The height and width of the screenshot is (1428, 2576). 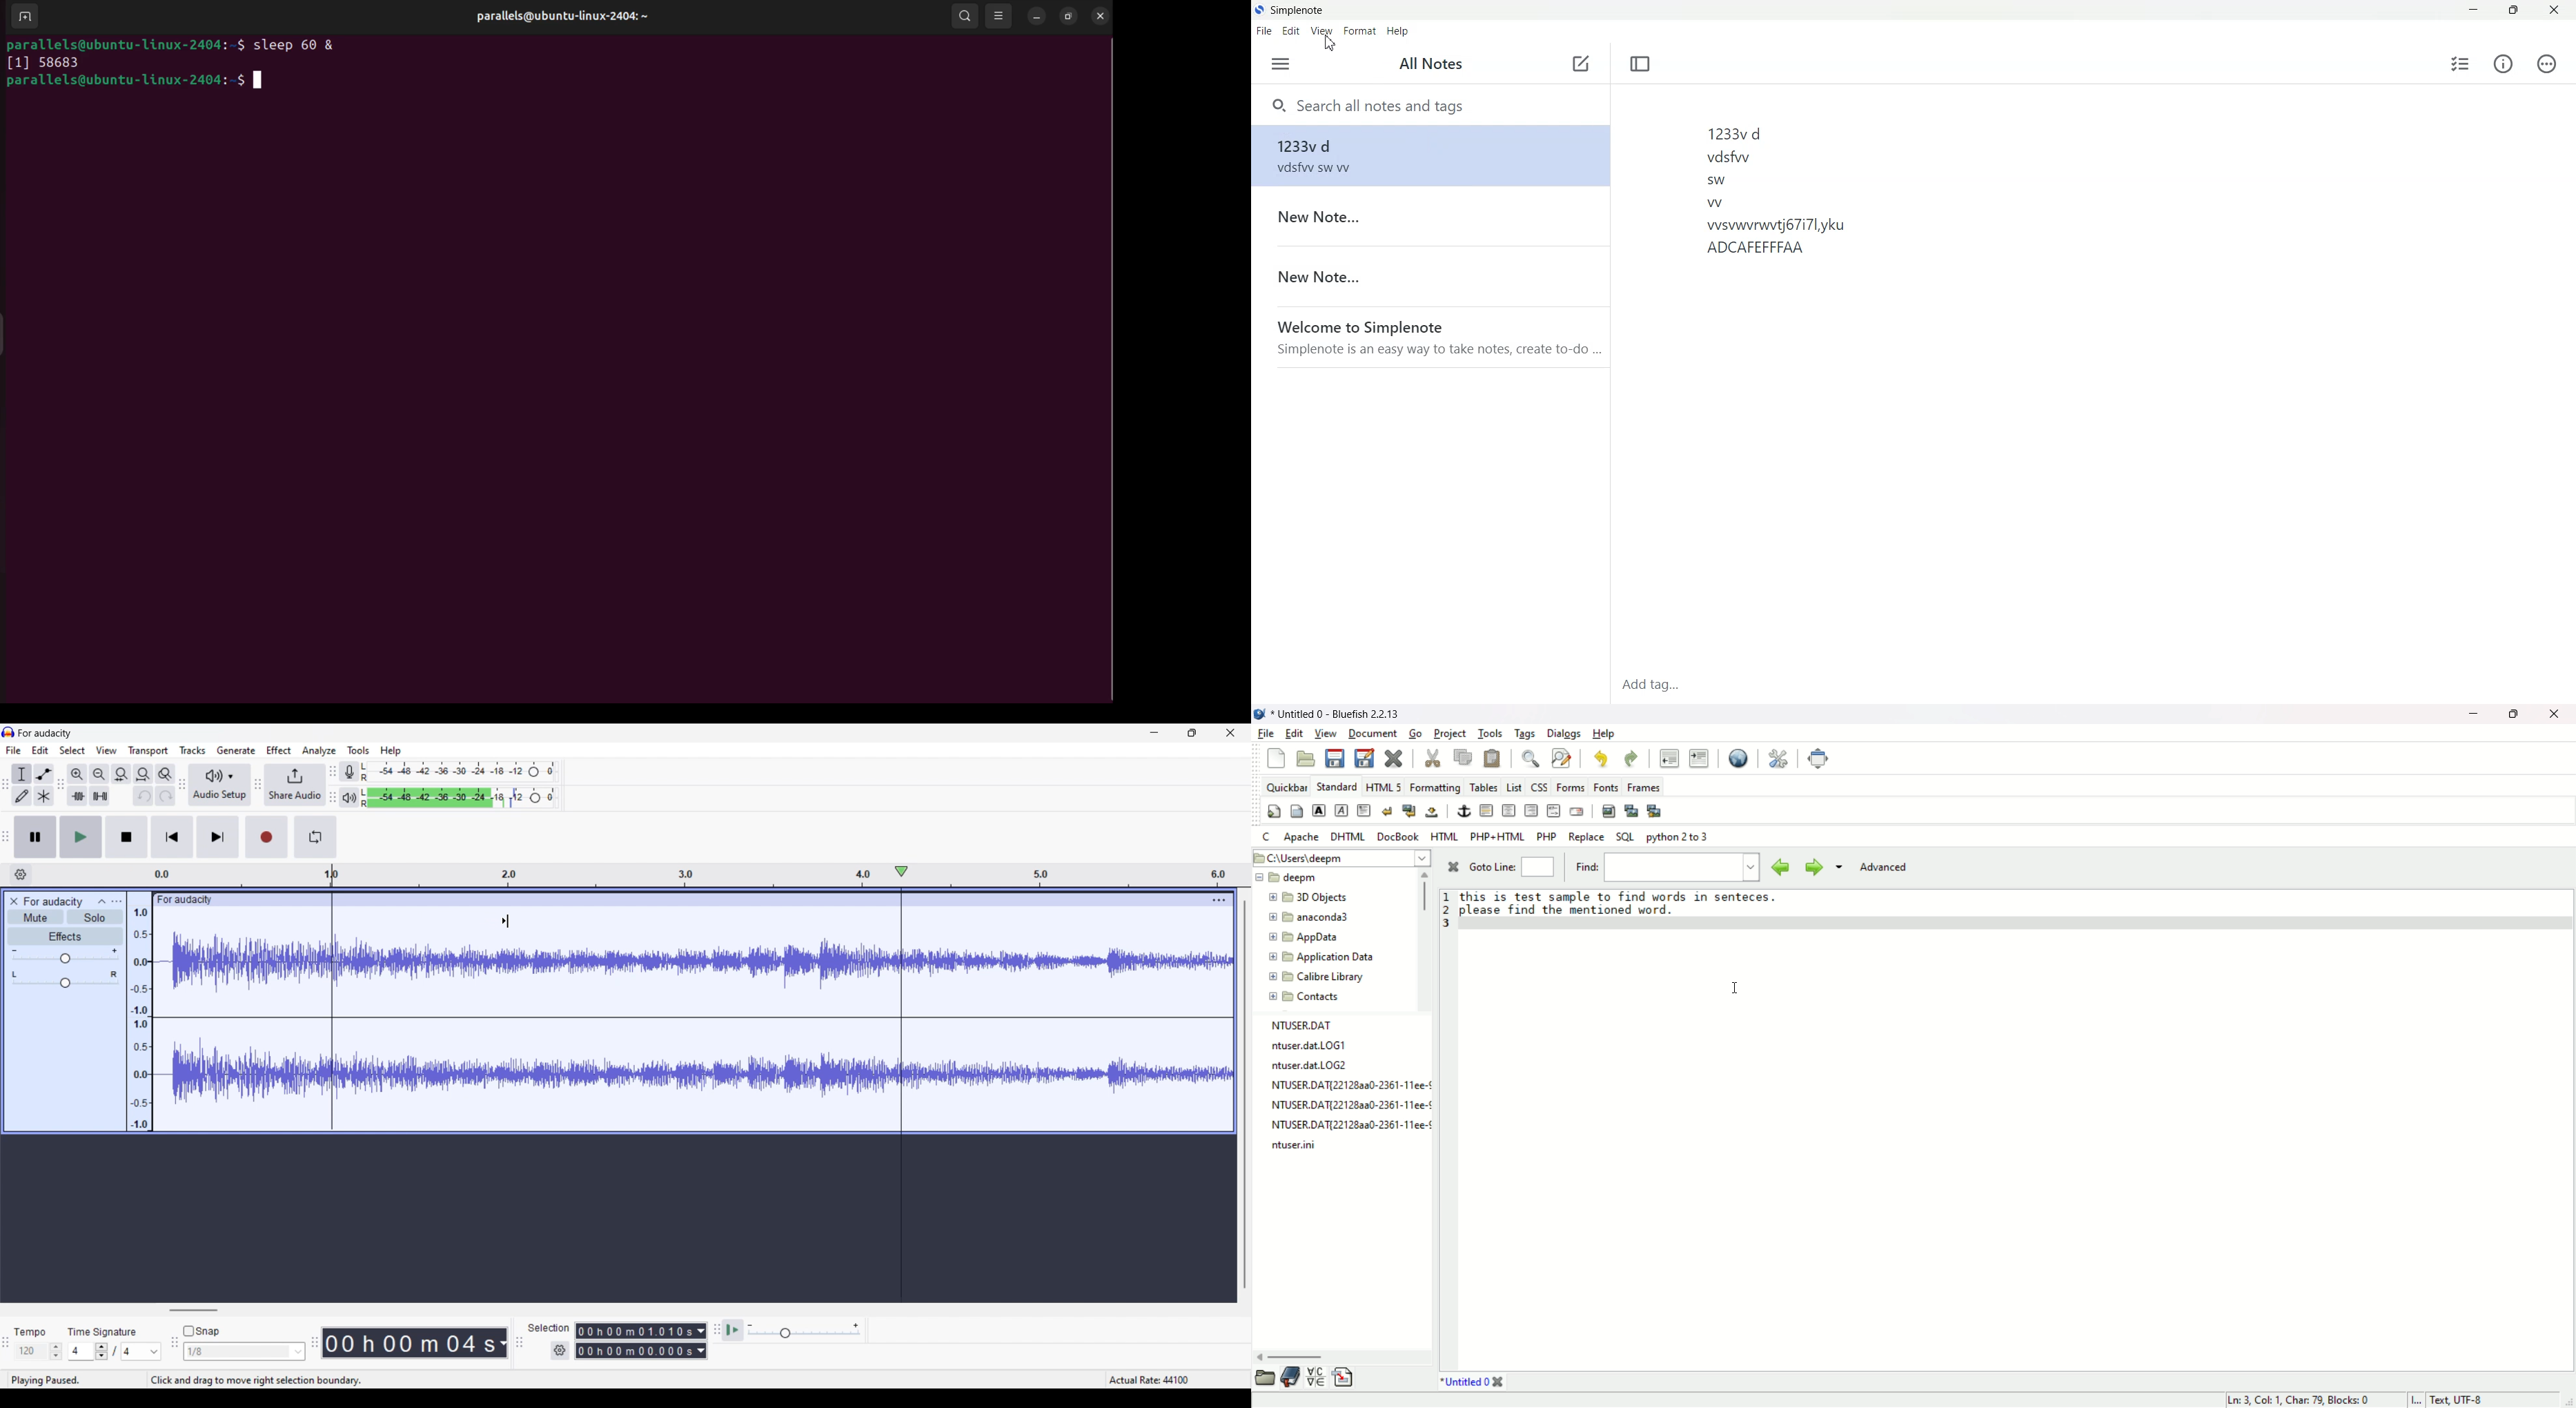 I want to click on Redo, so click(x=166, y=796).